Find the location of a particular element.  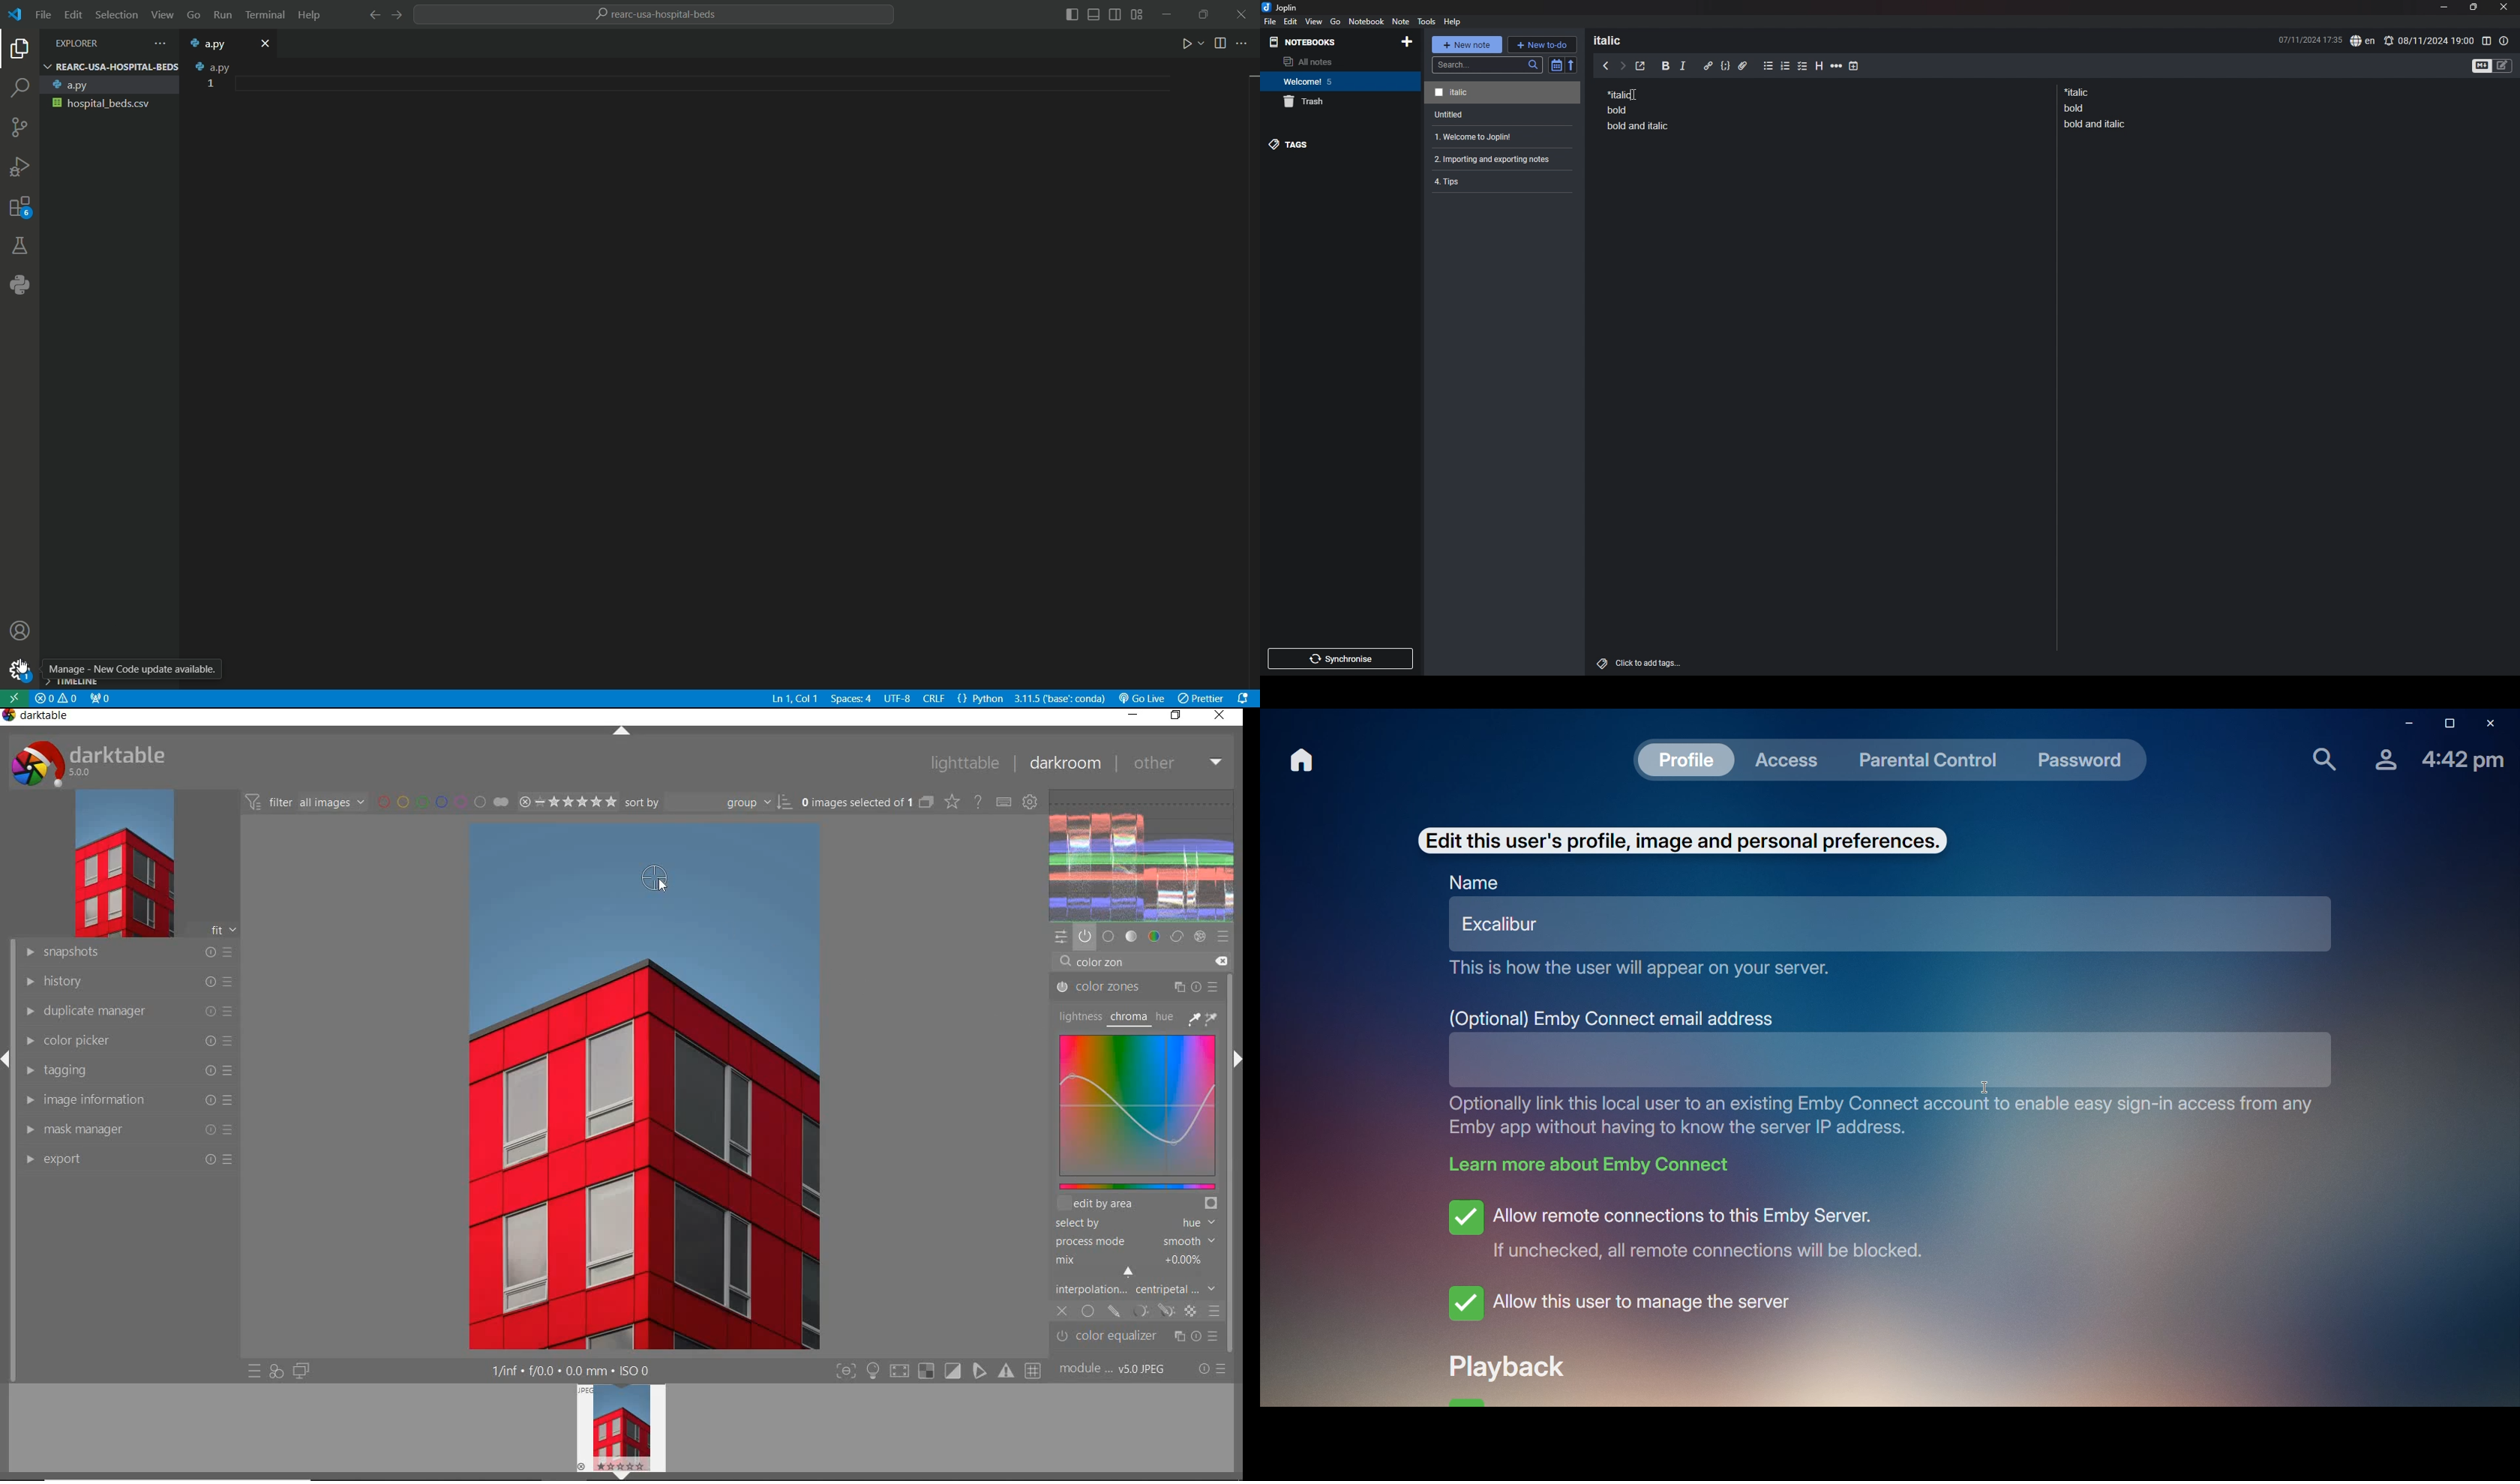

expand/collapse is located at coordinates (618, 1476).